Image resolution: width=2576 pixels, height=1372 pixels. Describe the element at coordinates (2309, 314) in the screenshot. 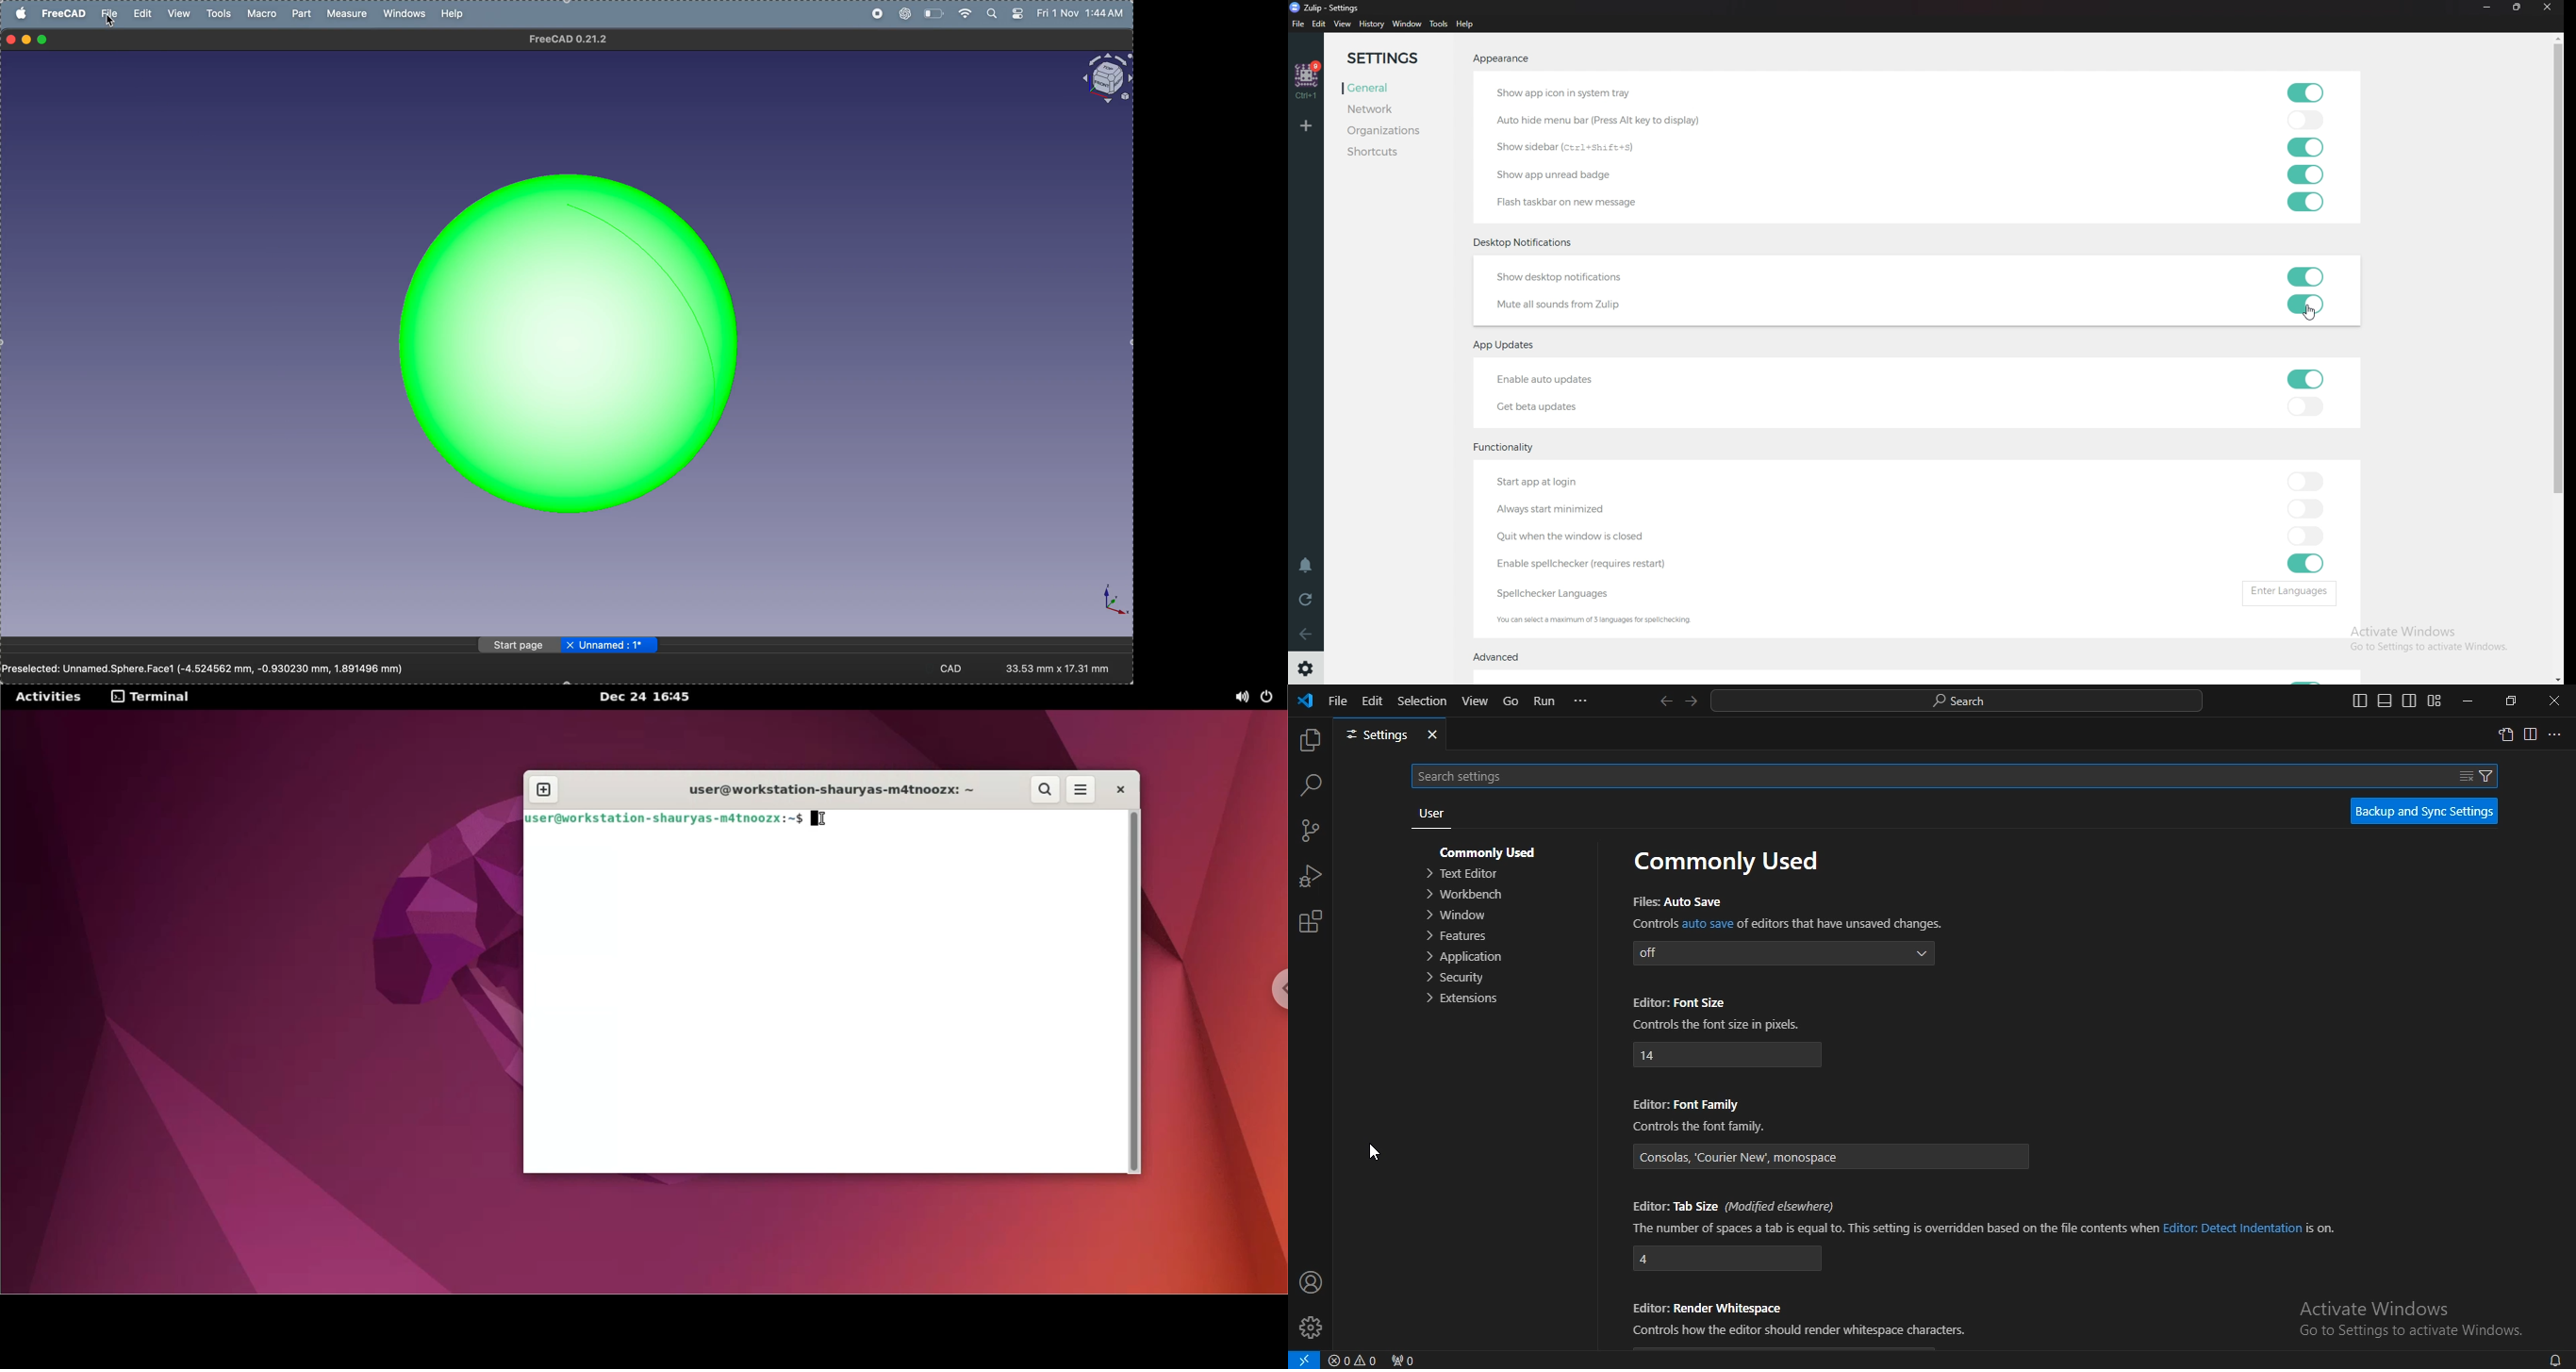

I see `cursor` at that location.